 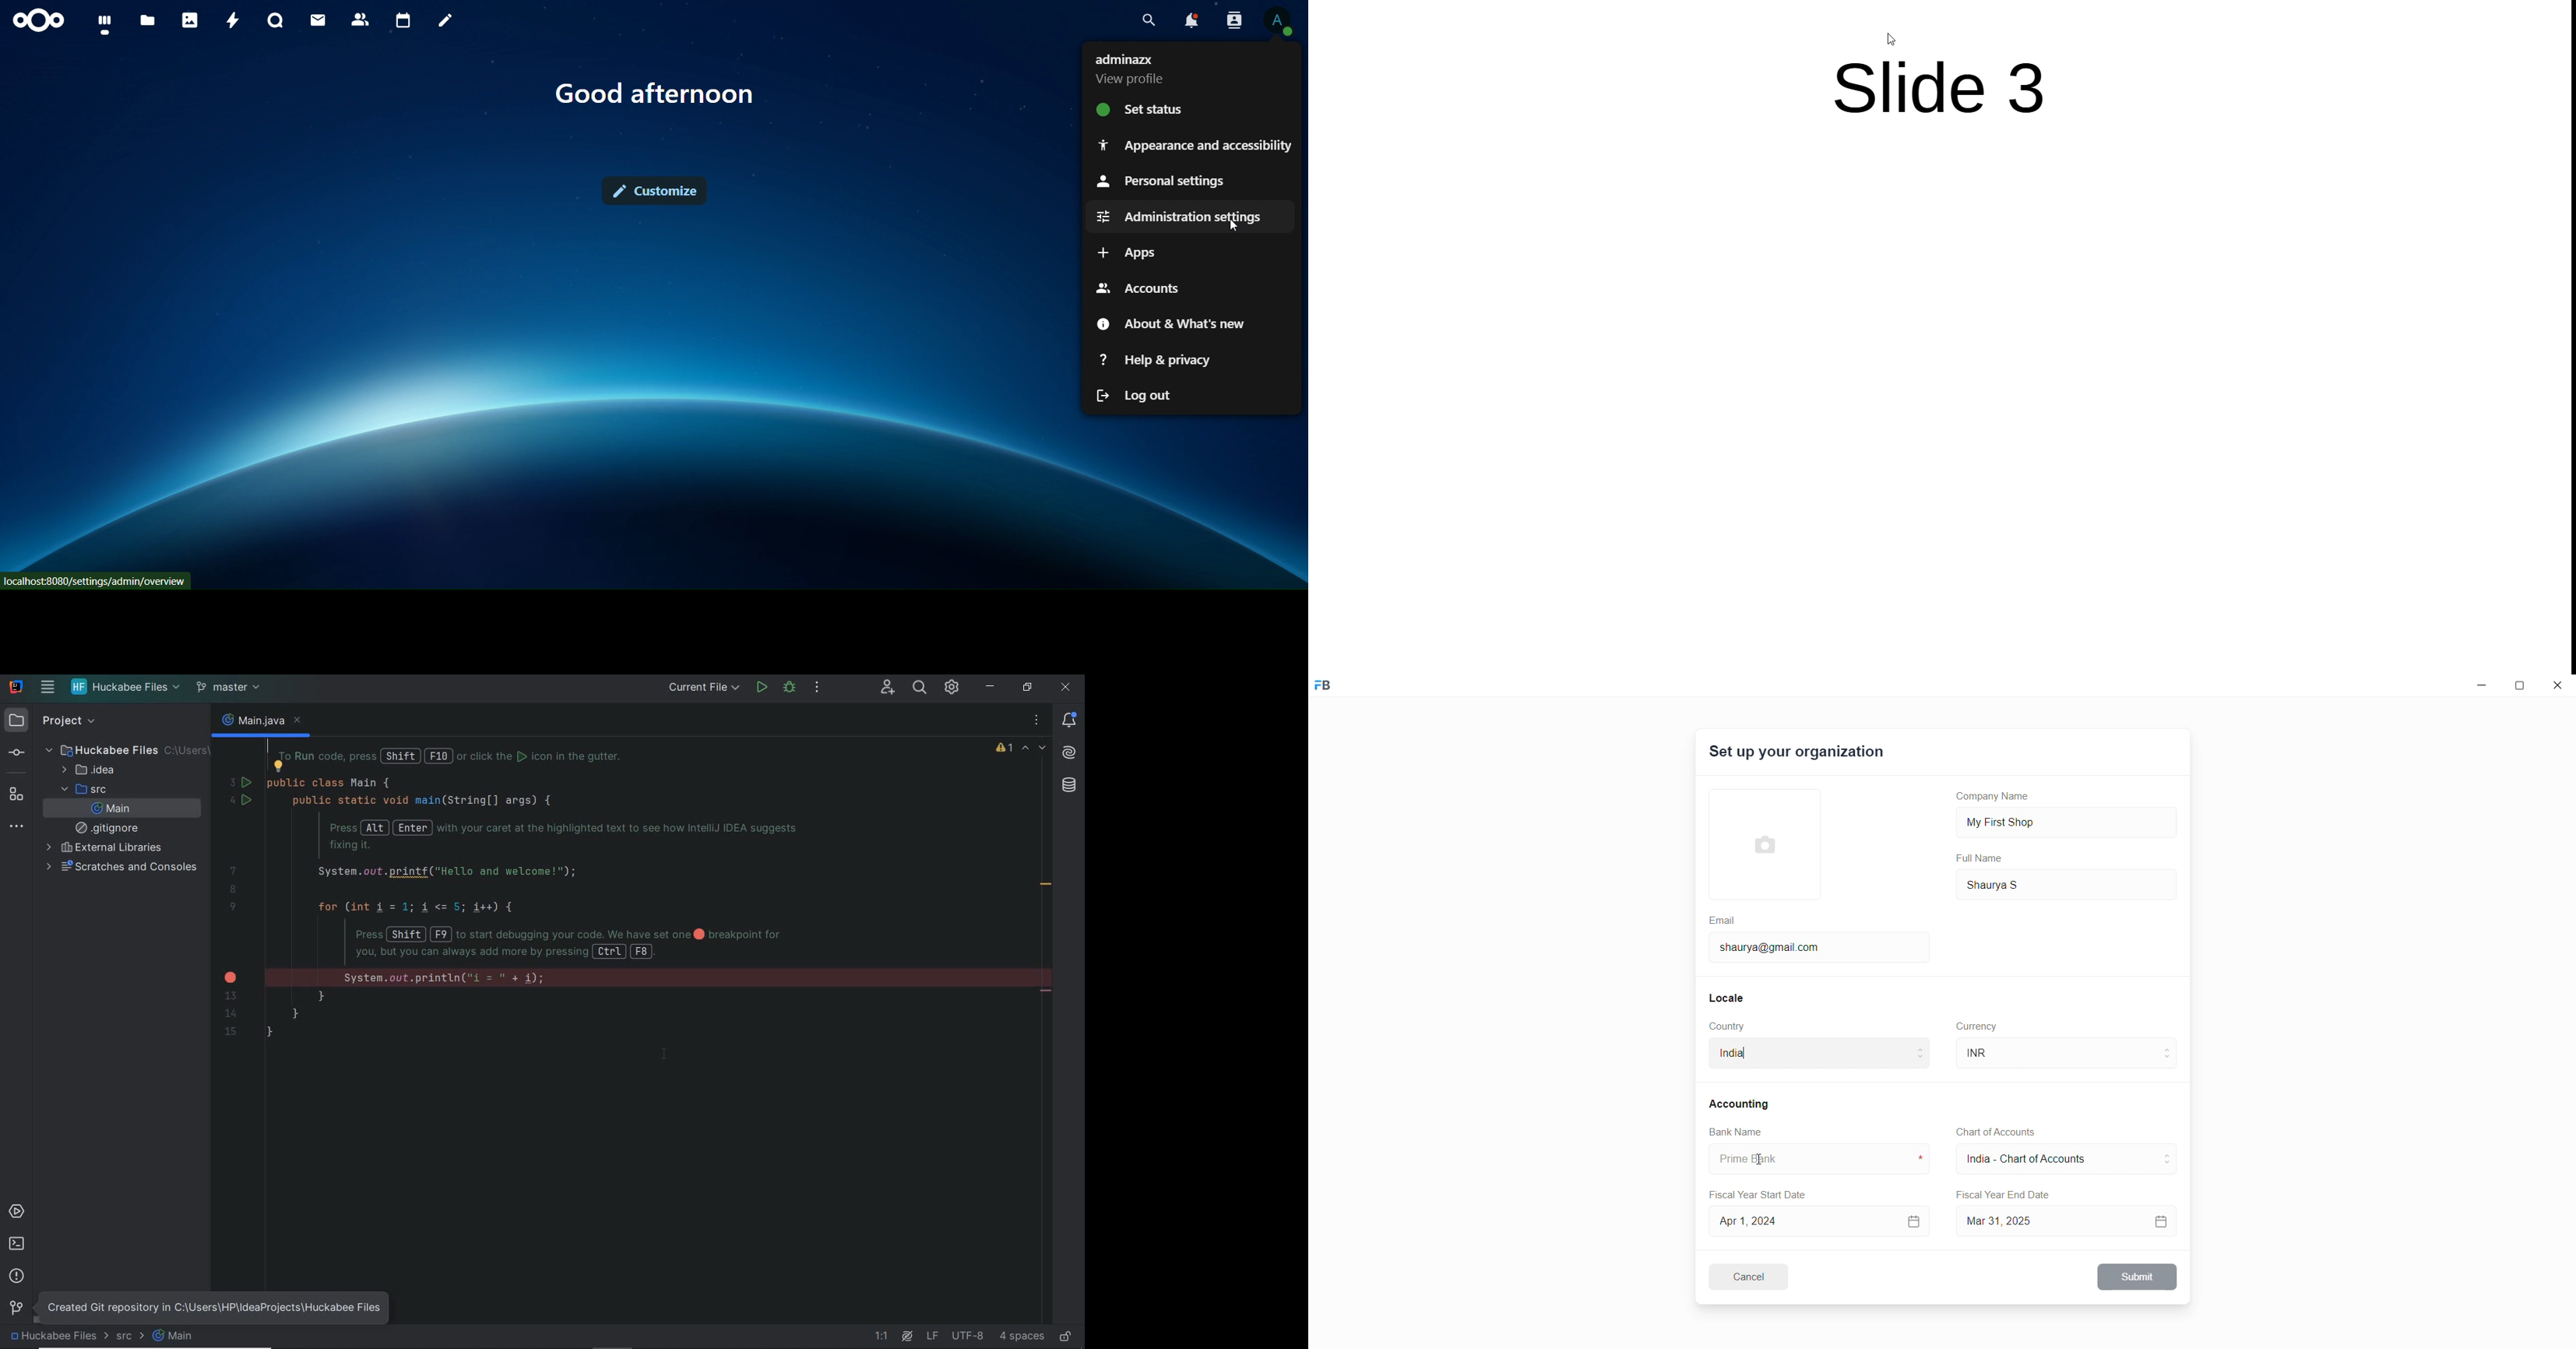 I want to click on dashboard, so click(x=106, y=22).